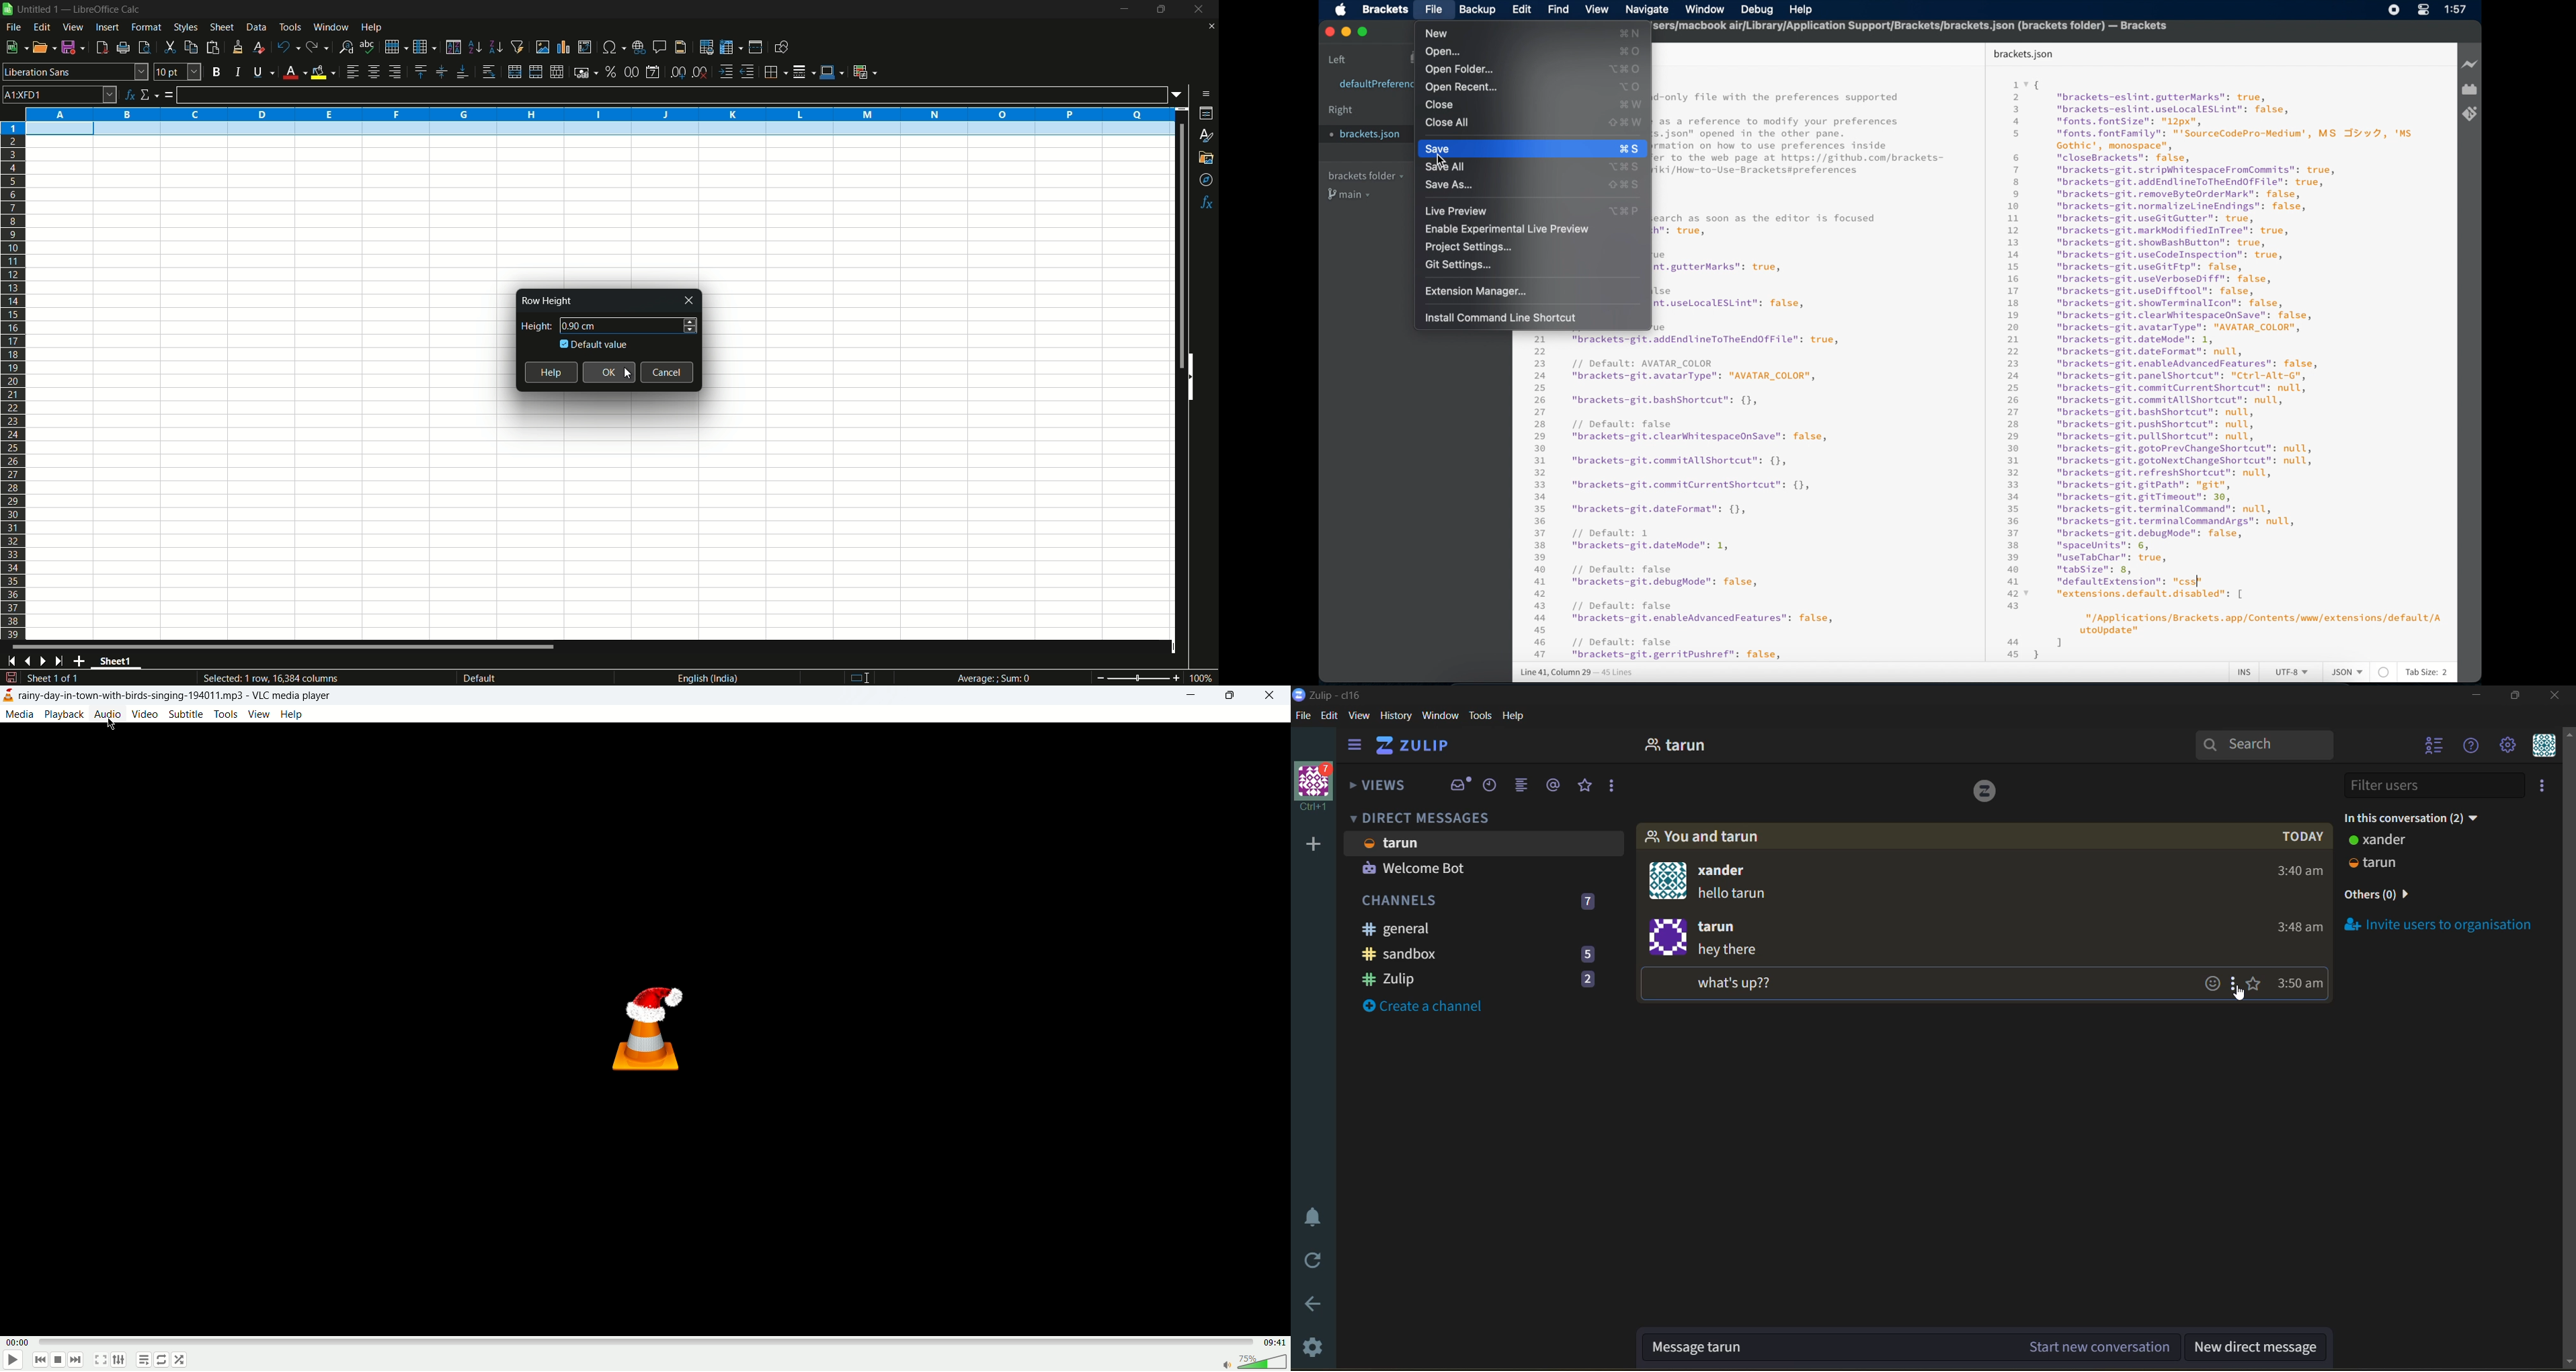 The image size is (2576, 1372). Describe the element at coordinates (1576, 673) in the screenshot. I see `line 41, column 30 - 45 lines` at that location.